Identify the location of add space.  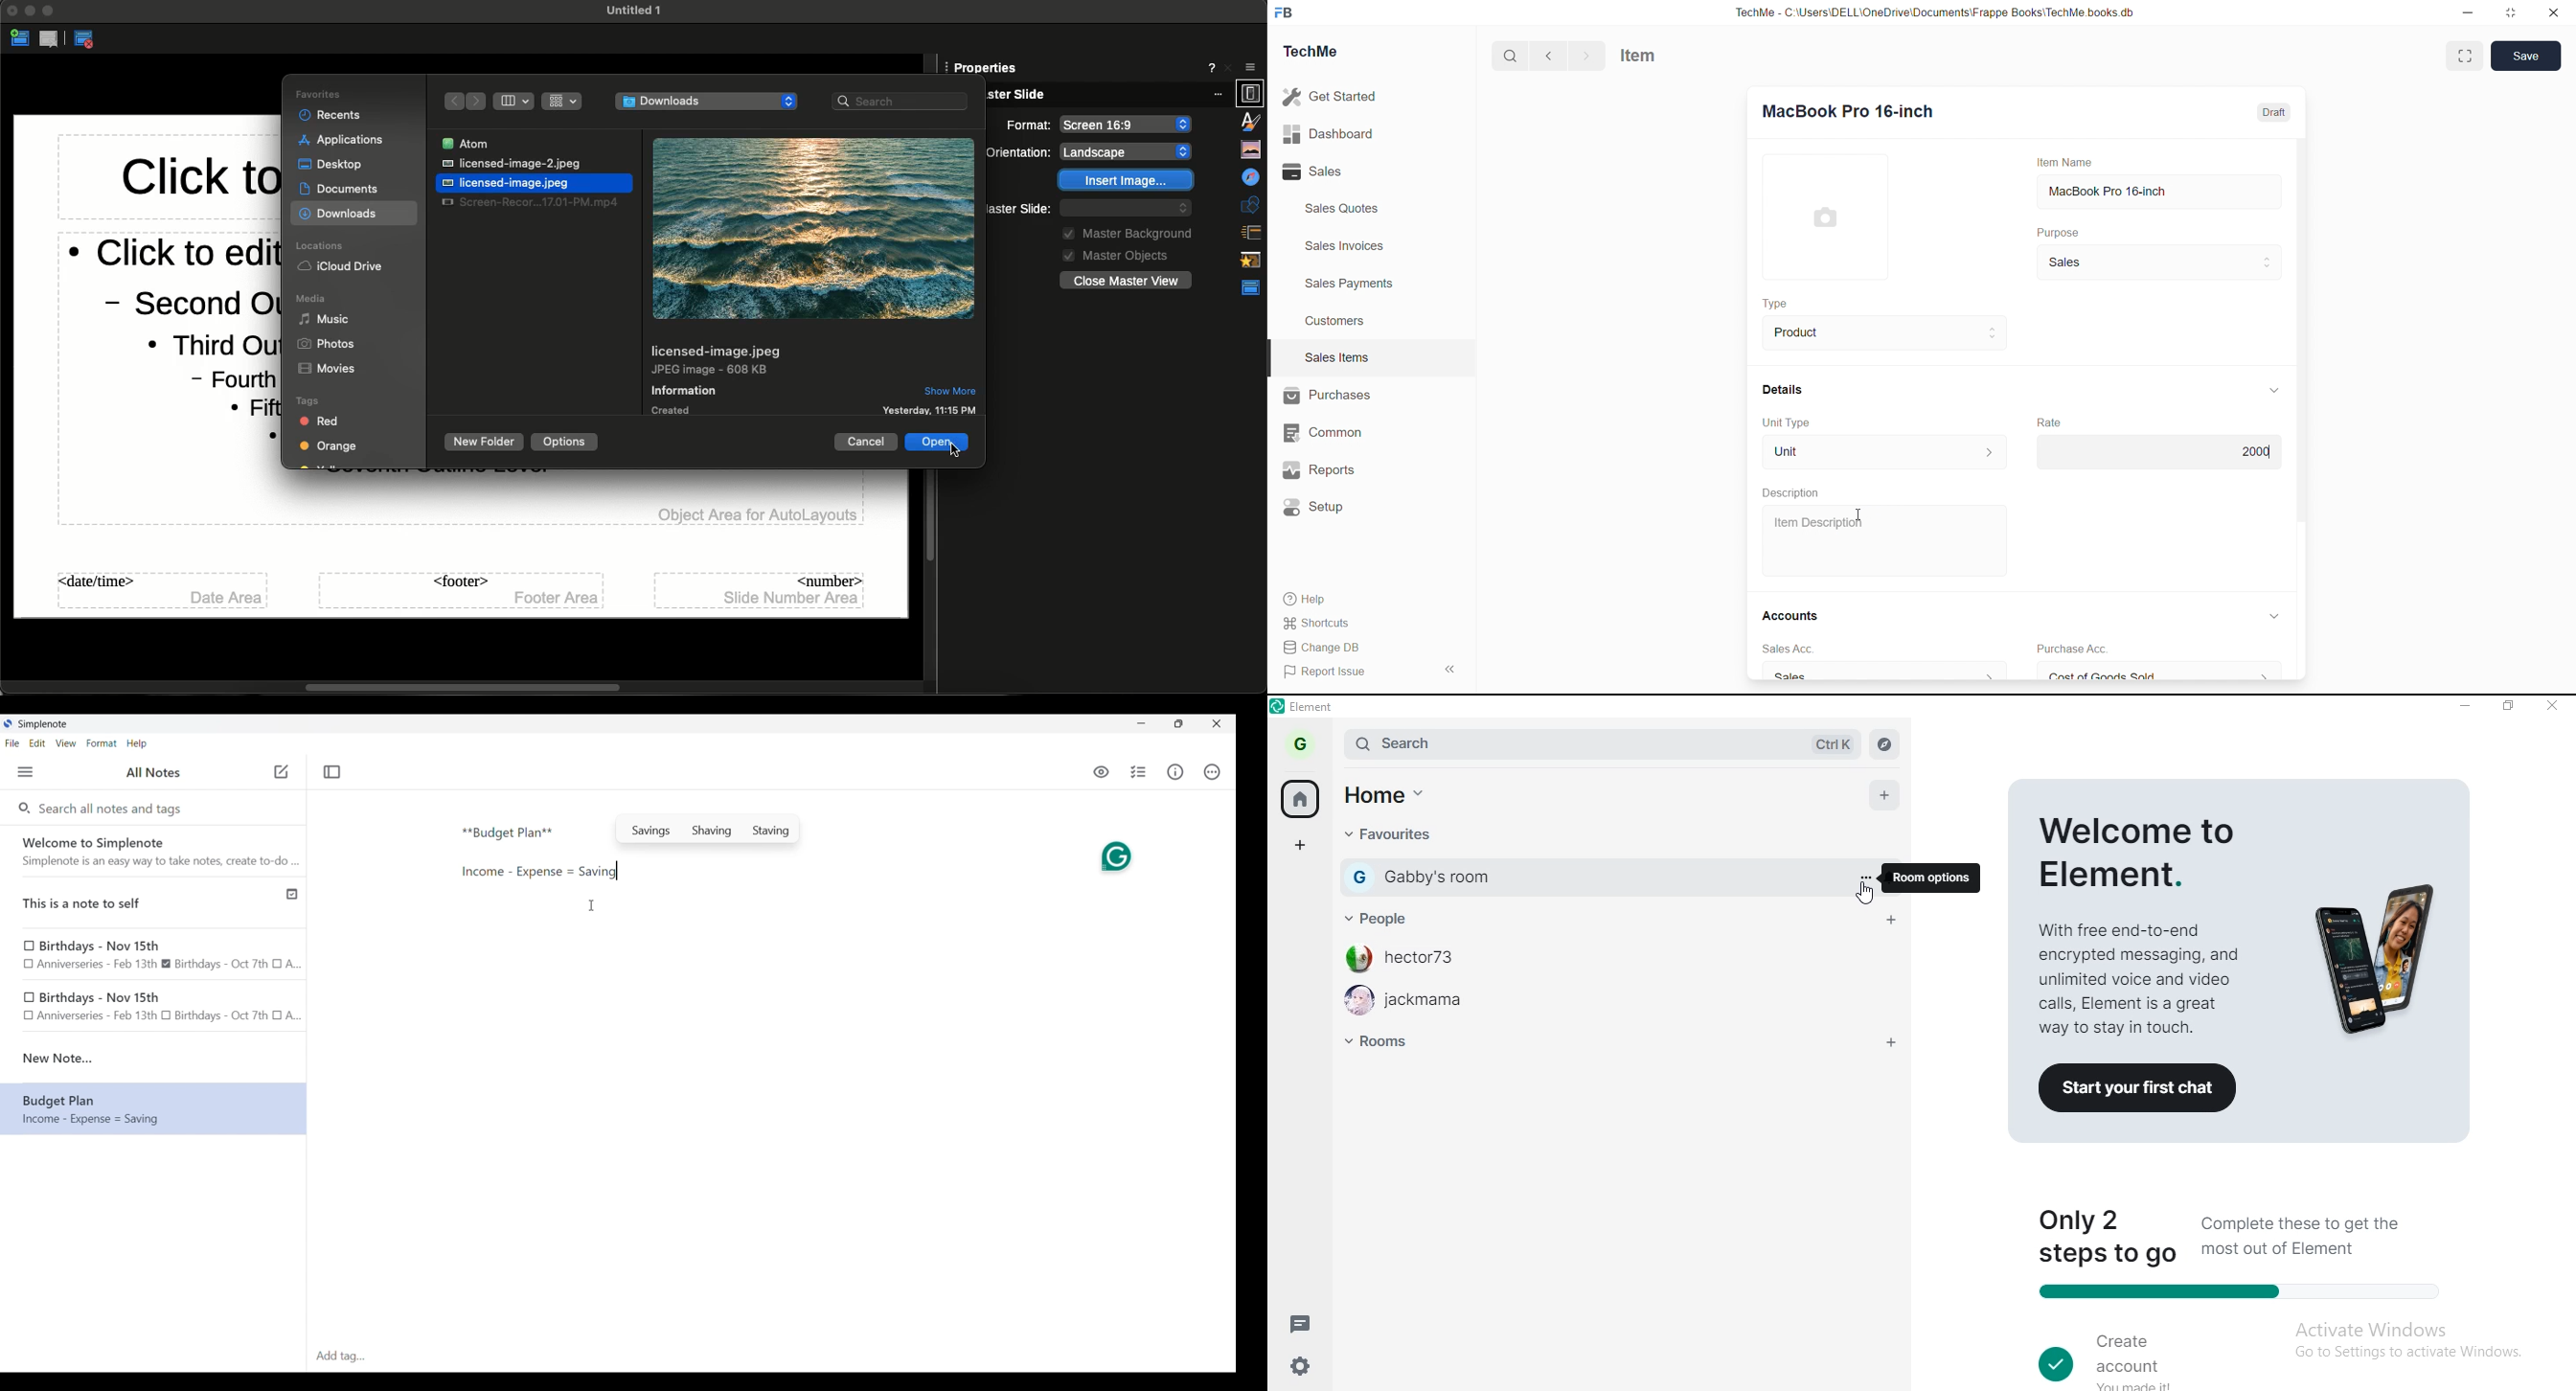
(1305, 849).